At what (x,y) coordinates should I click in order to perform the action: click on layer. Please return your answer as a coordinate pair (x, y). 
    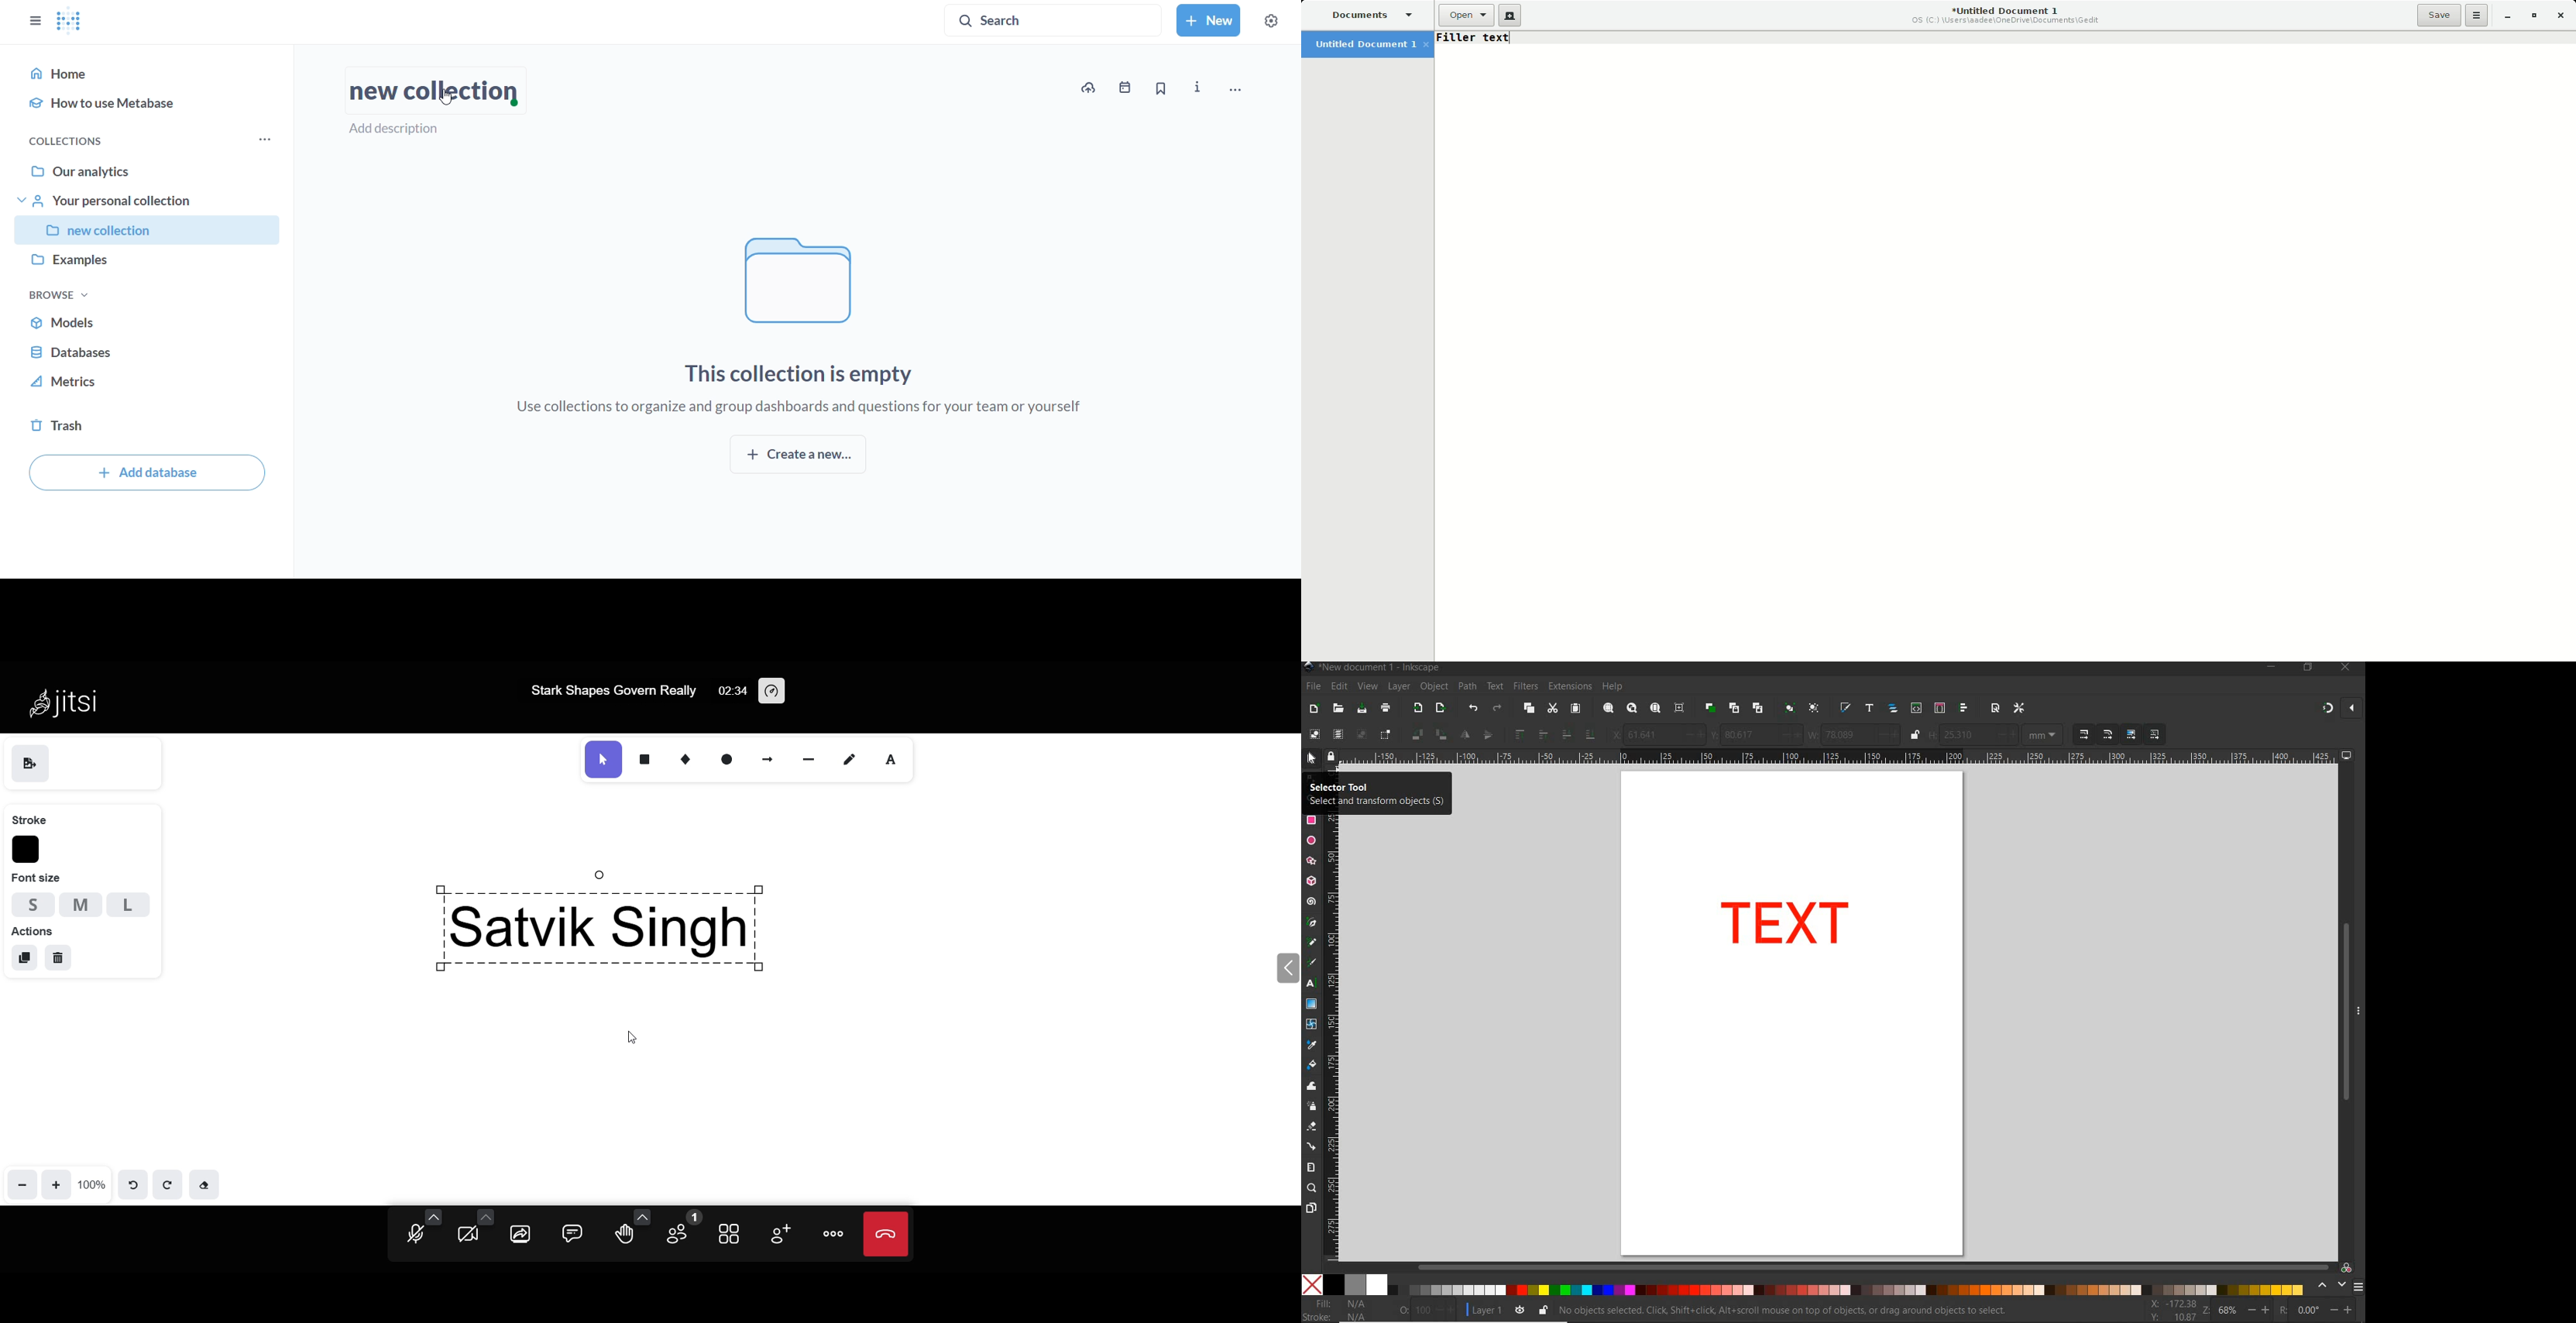
    Looking at the image, I should click on (1399, 687).